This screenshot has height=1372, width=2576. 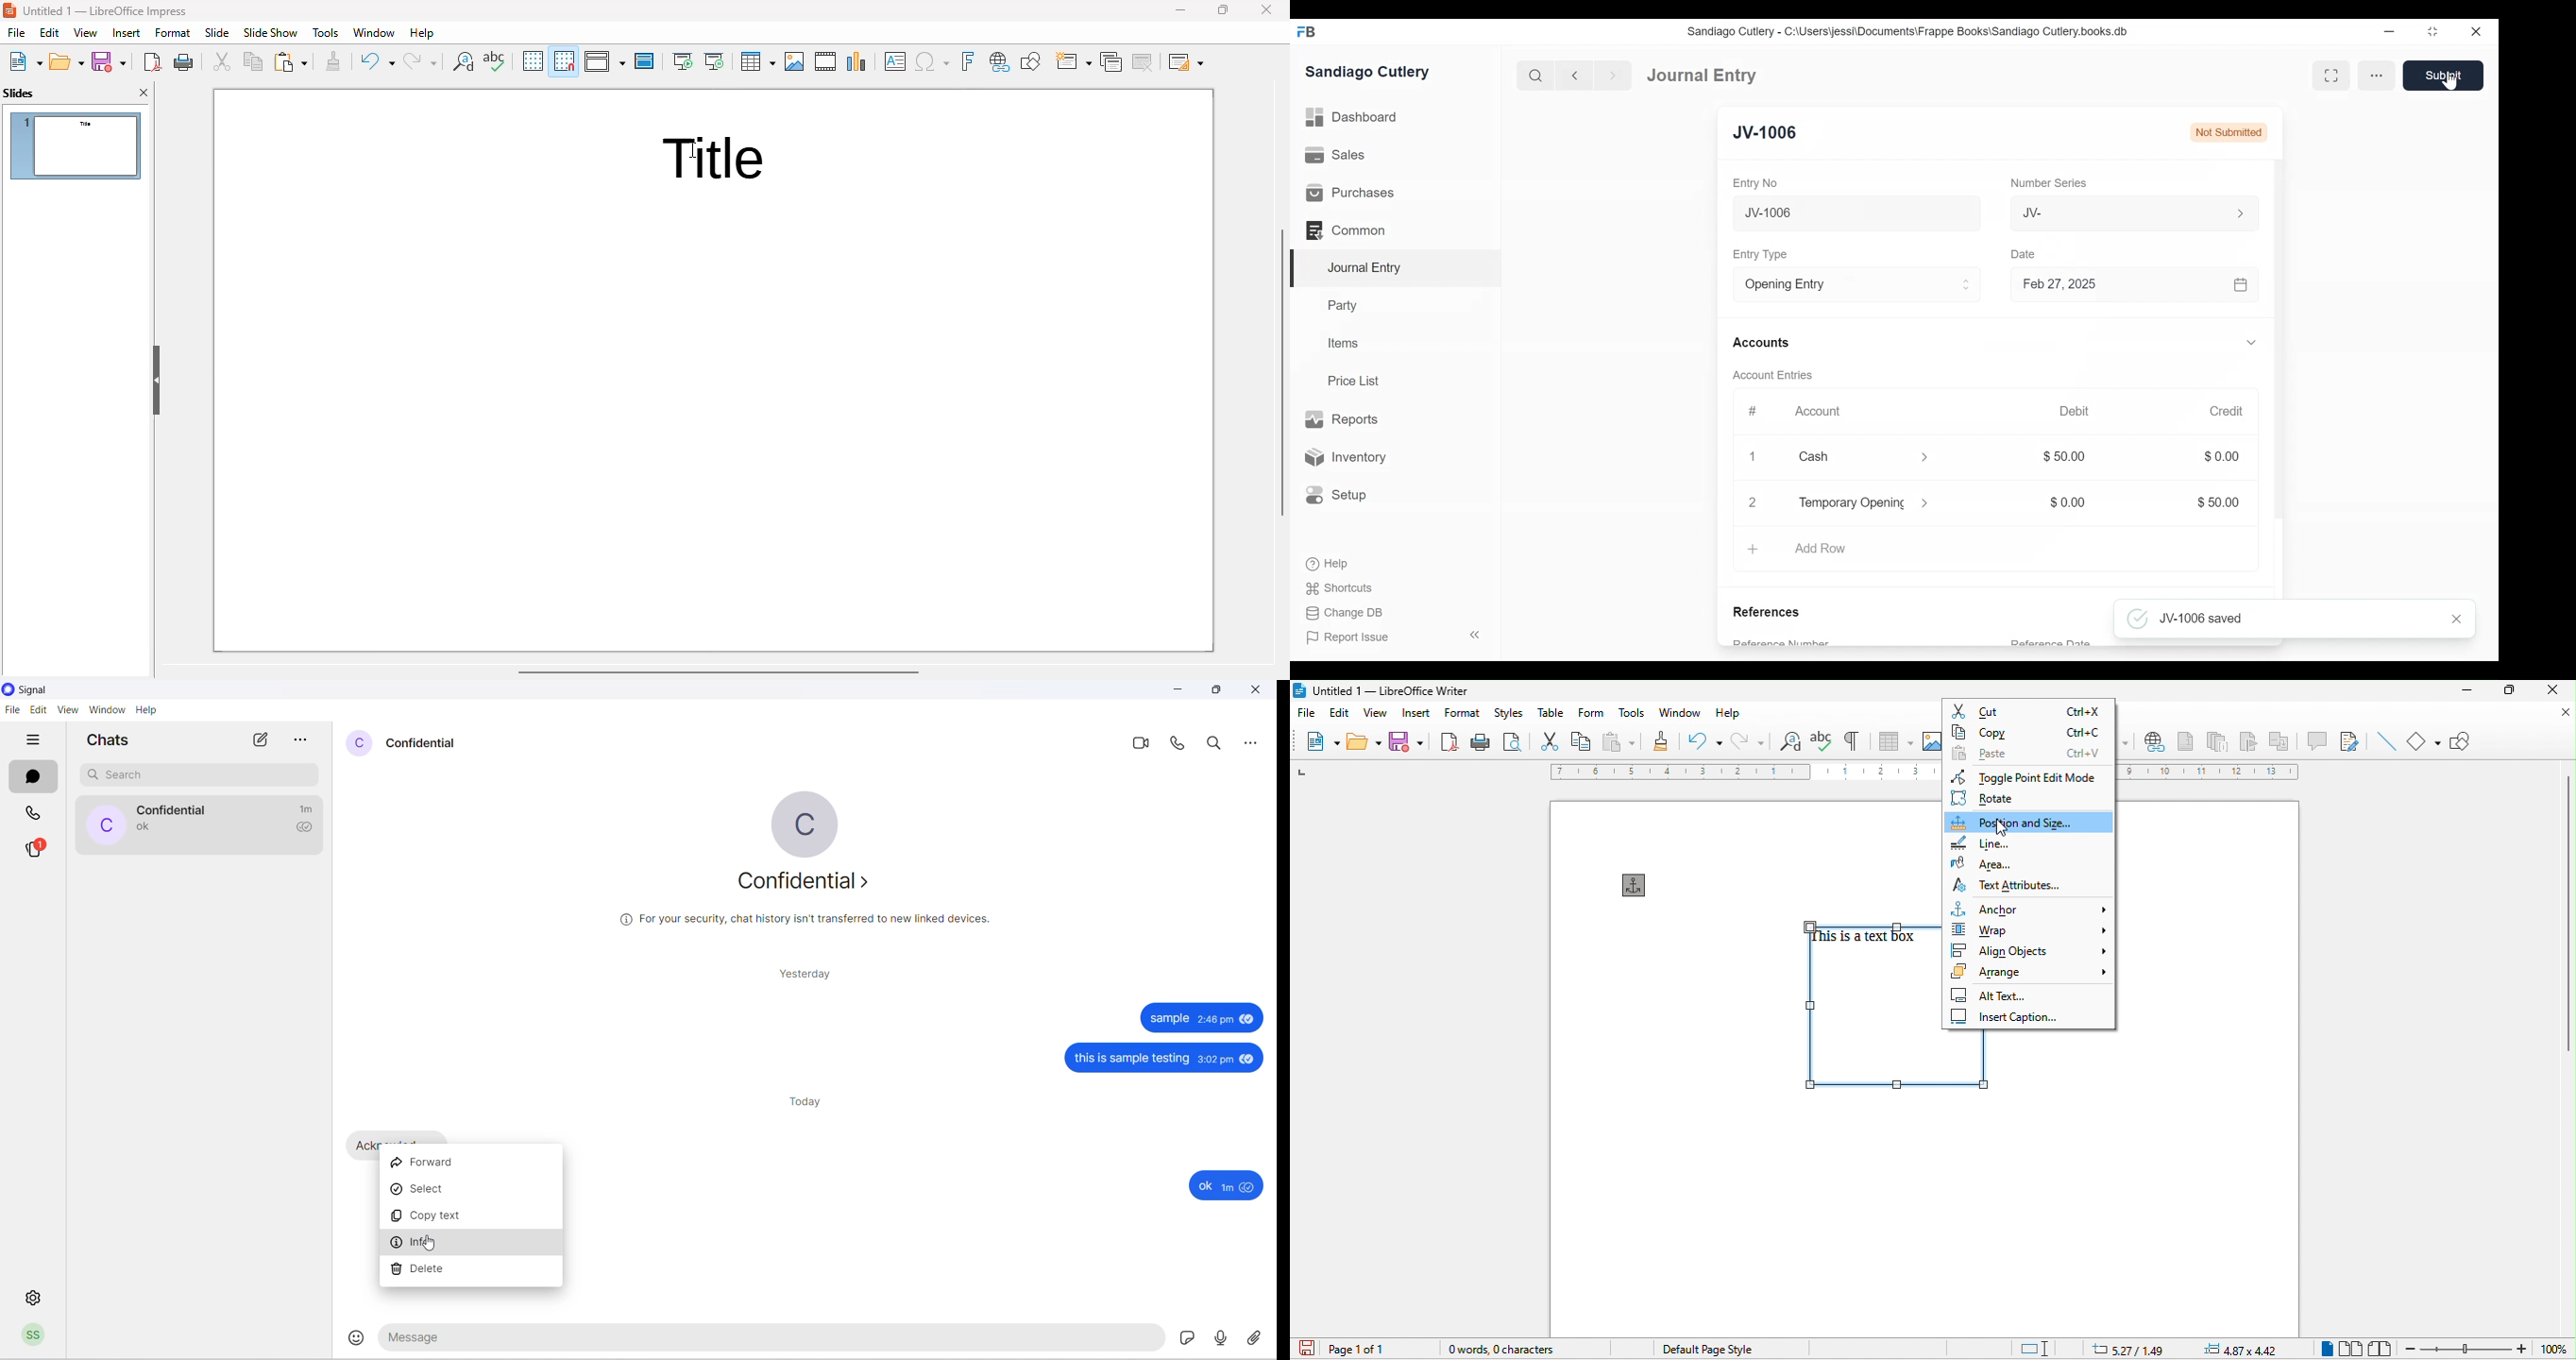 What do you see at coordinates (66, 61) in the screenshot?
I see `open` at bounding box center [66, 61].